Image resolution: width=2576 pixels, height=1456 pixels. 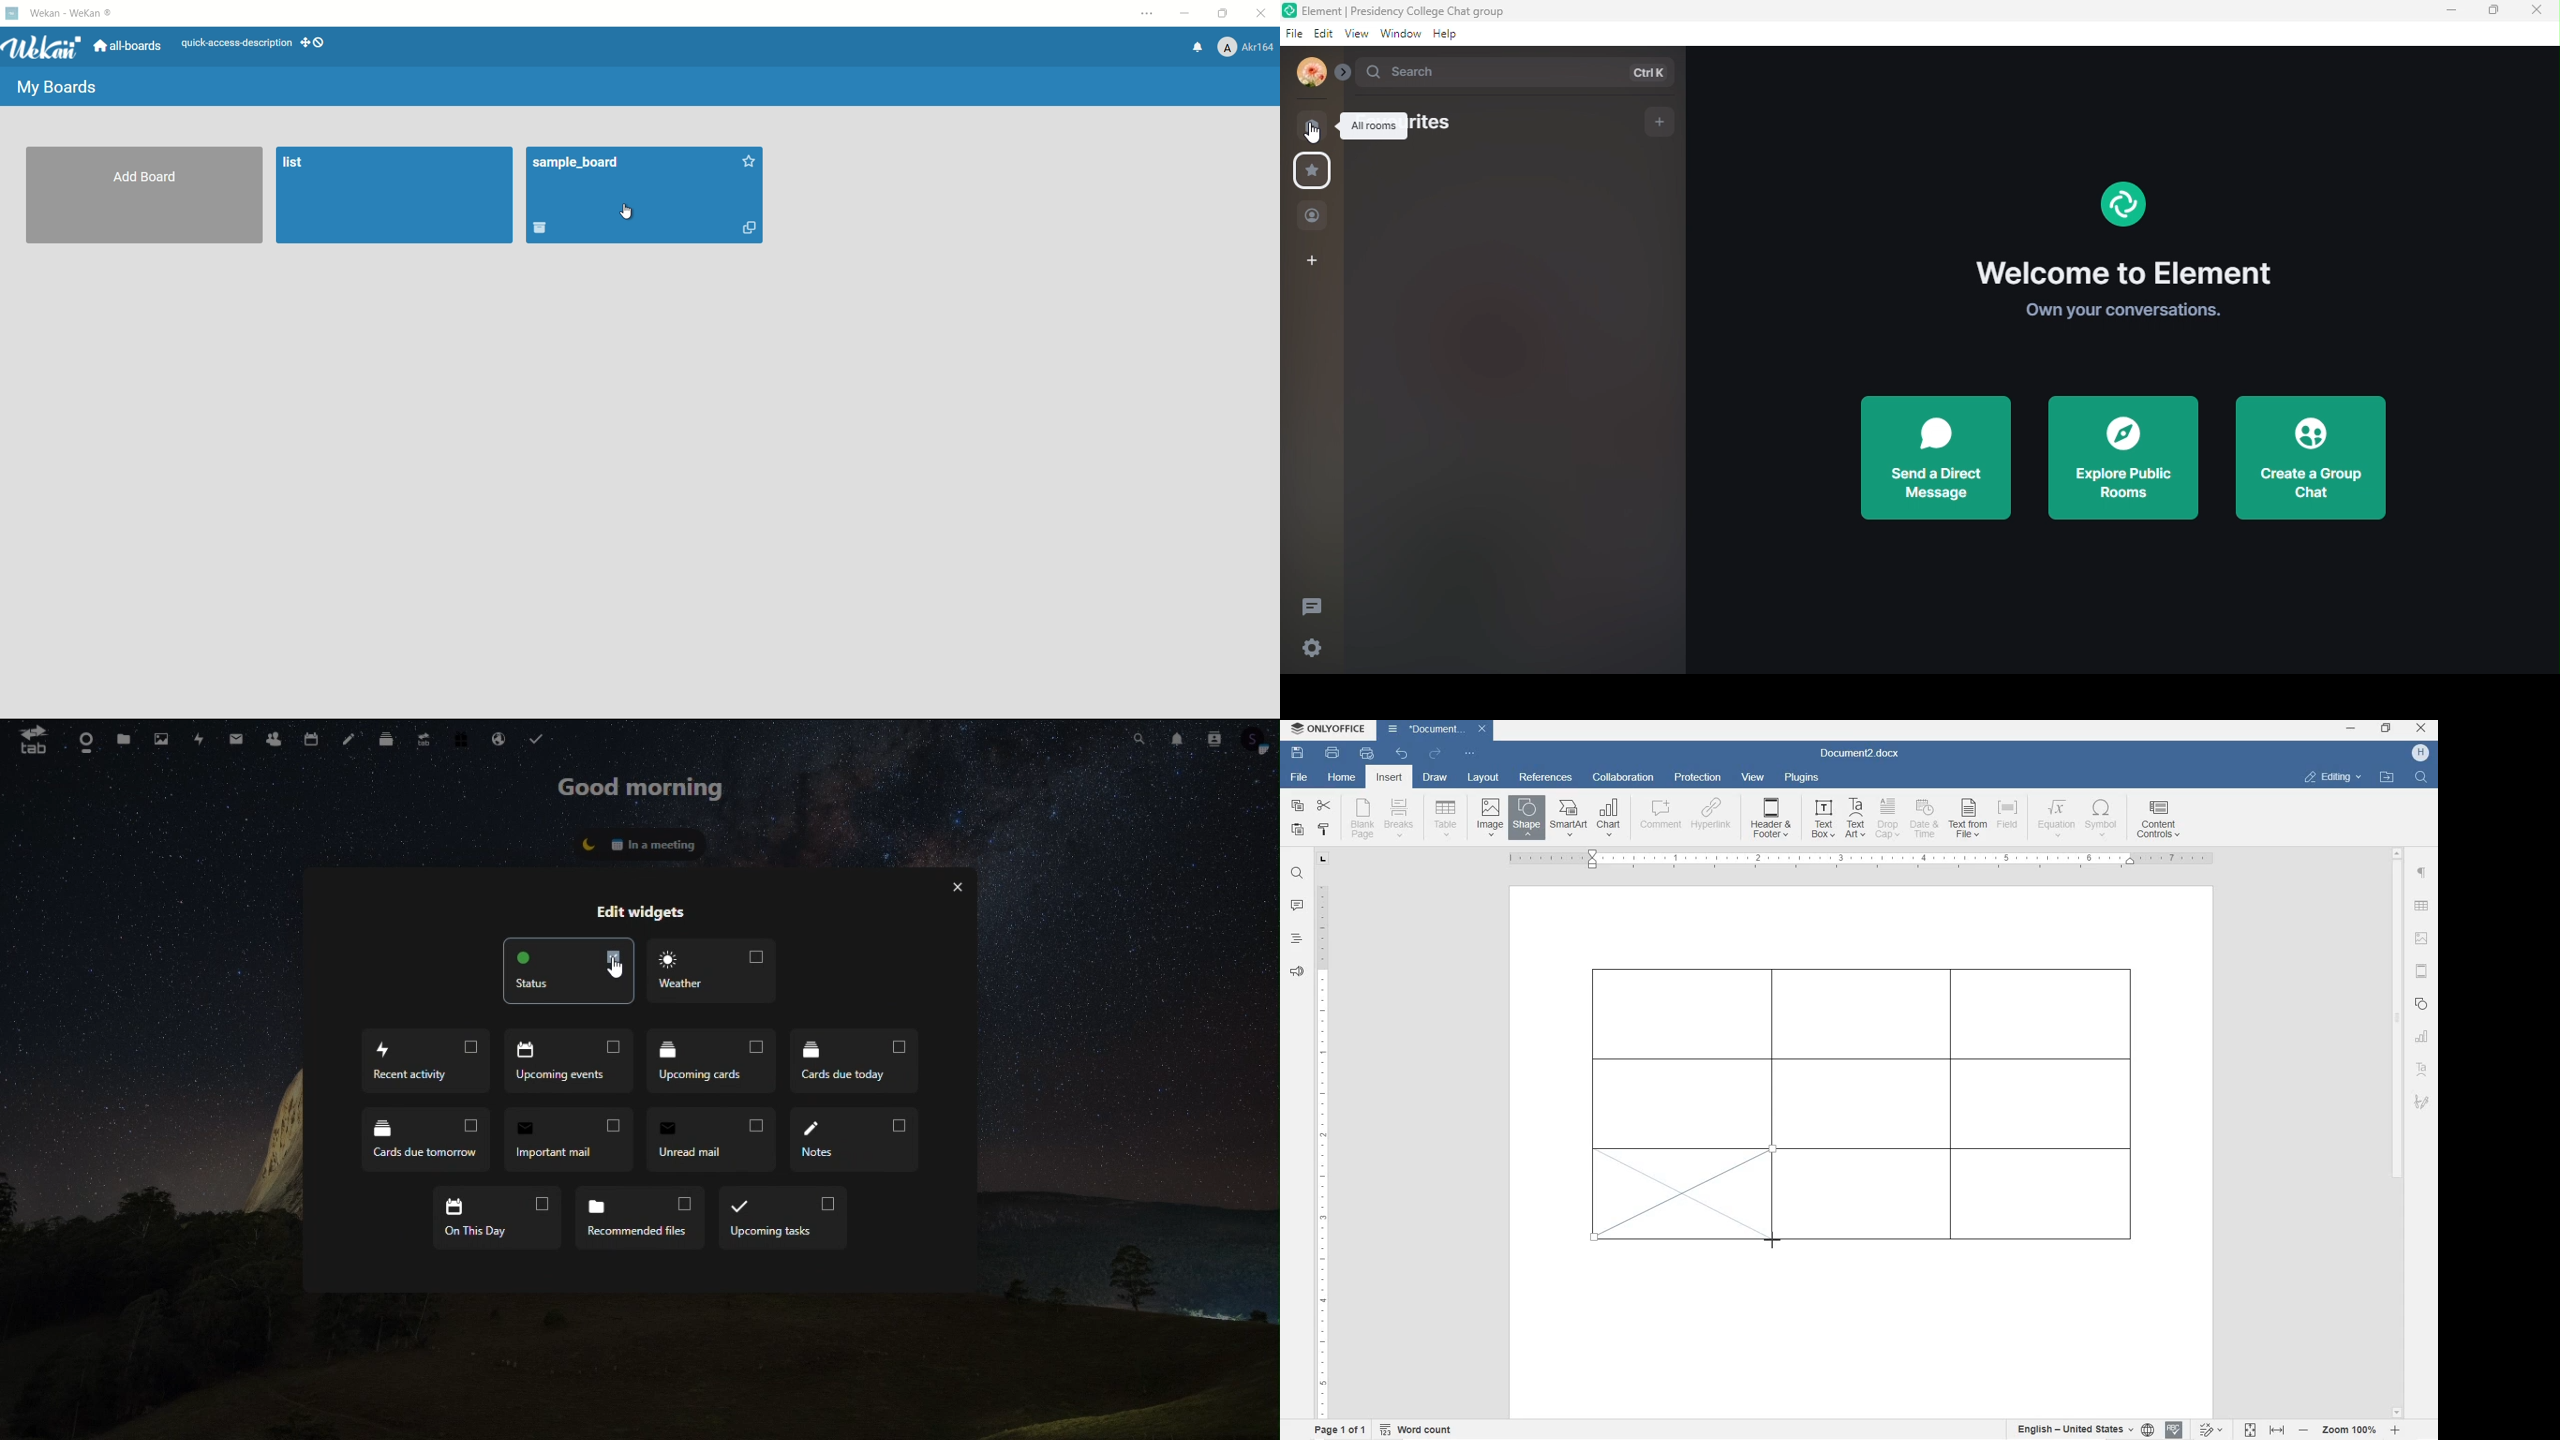 What do you see at coordinates (1333, 752) in the screenshot?
I see `print` at bounding box center [1333, 752].